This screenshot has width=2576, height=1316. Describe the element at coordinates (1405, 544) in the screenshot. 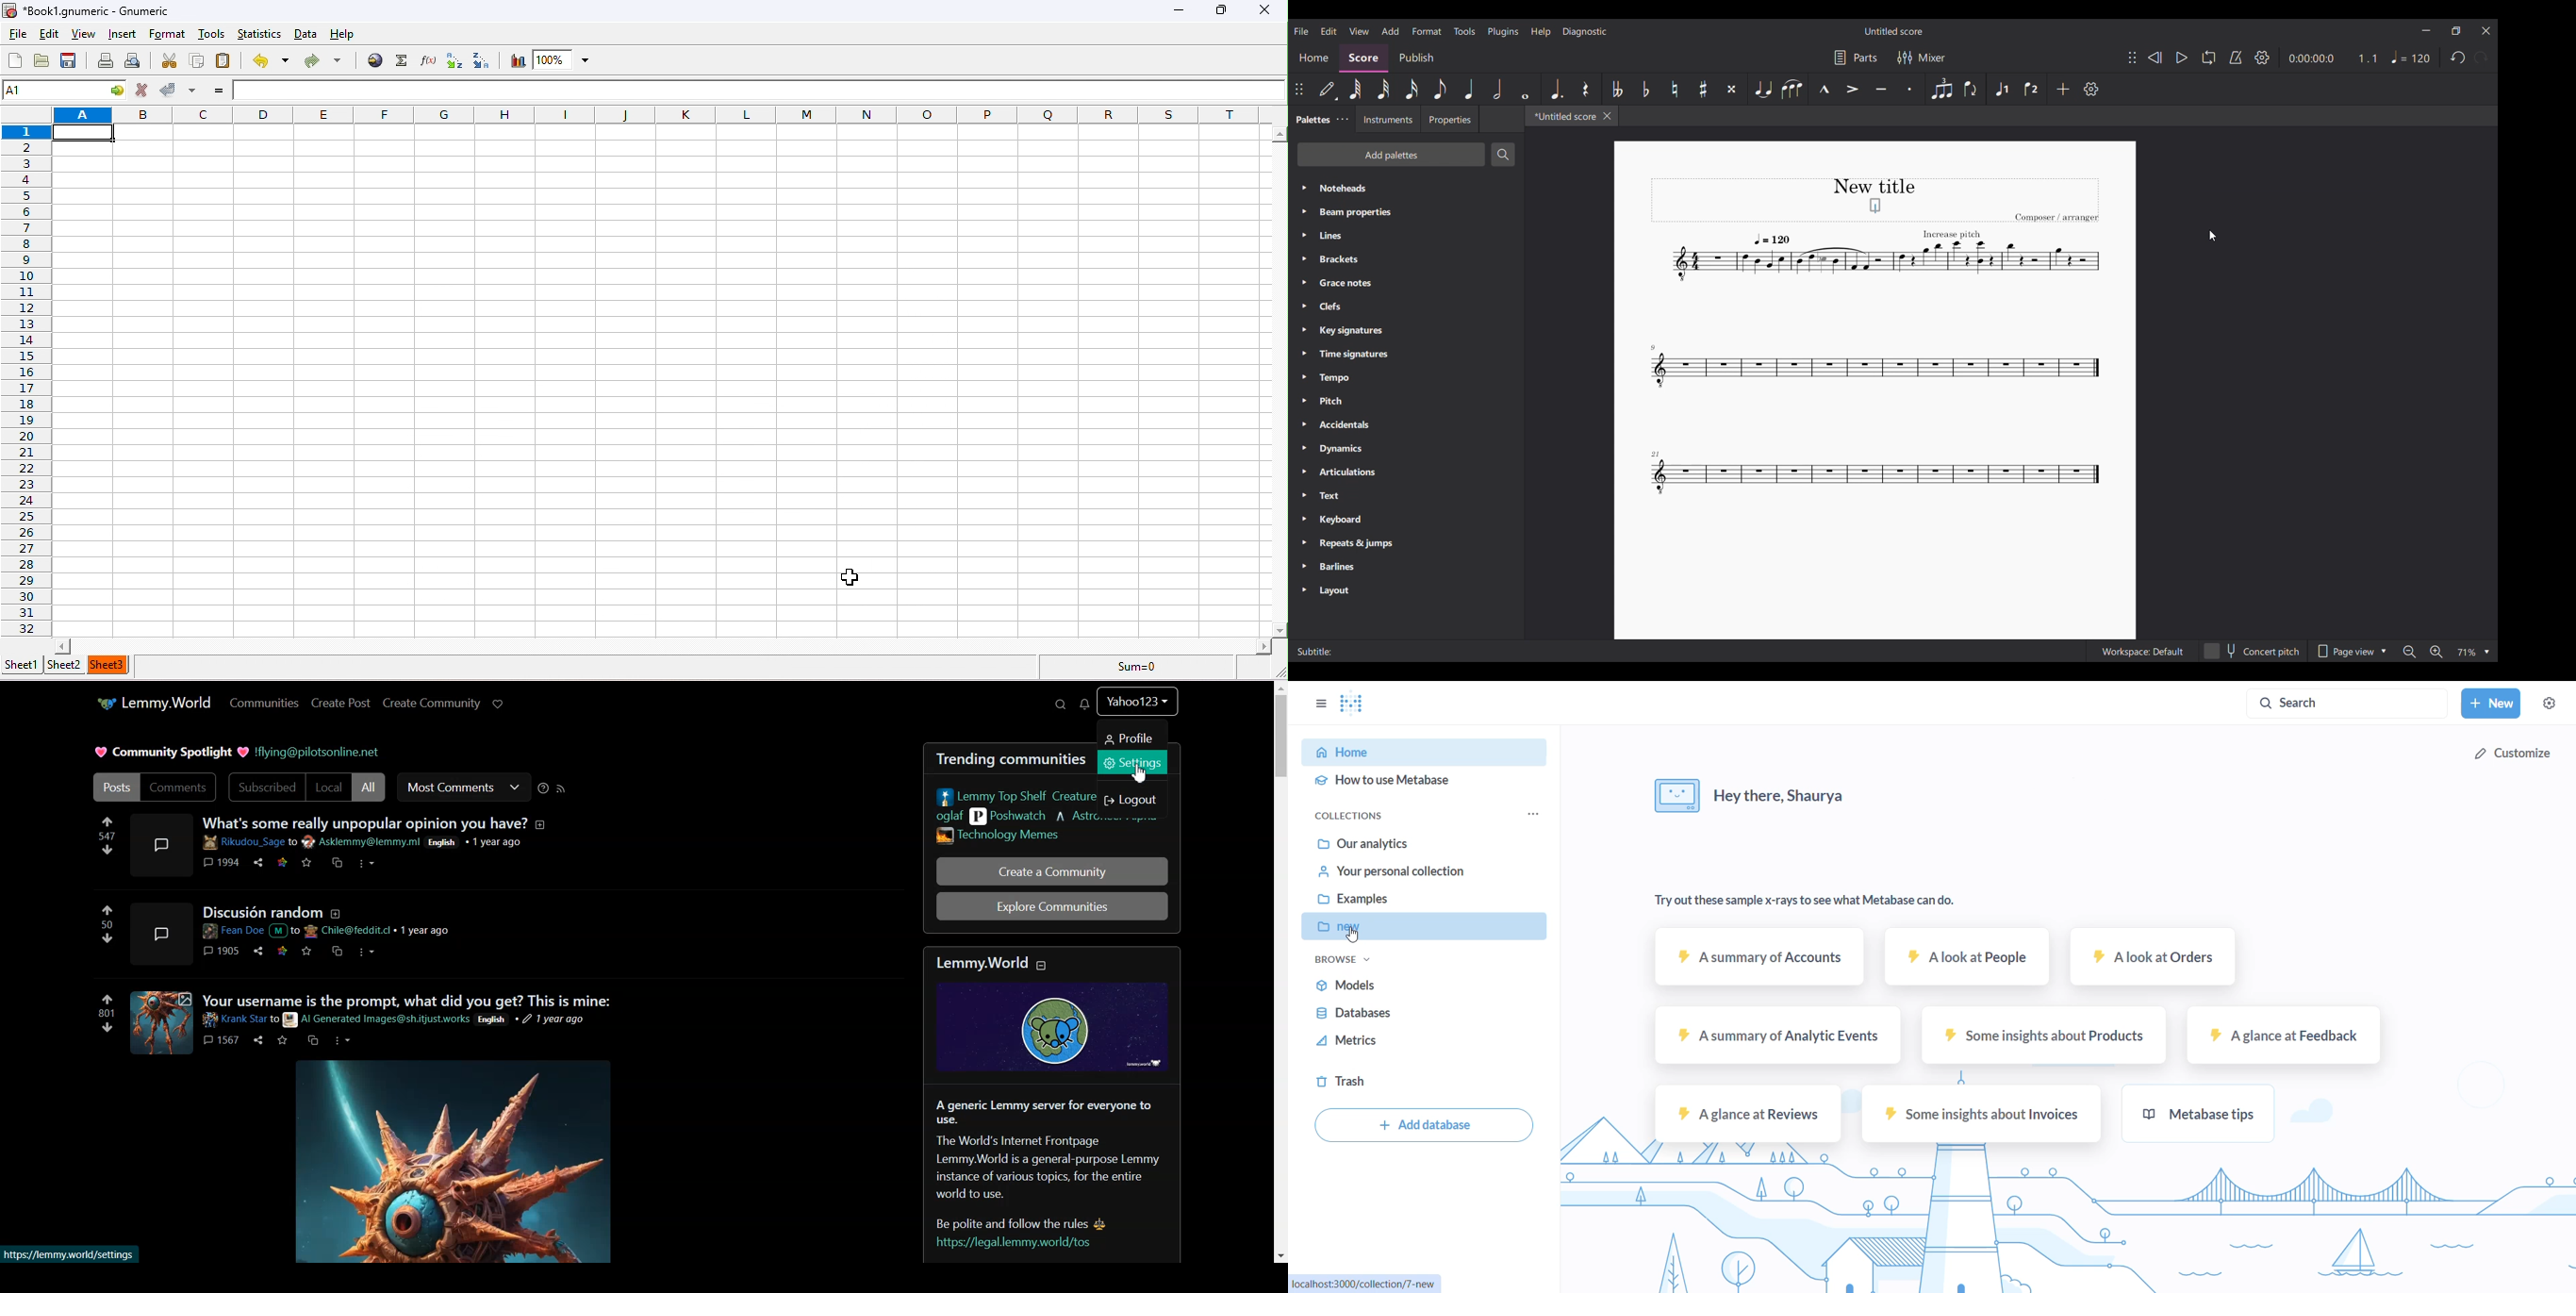

I see `Repeats & jumps` at that location.